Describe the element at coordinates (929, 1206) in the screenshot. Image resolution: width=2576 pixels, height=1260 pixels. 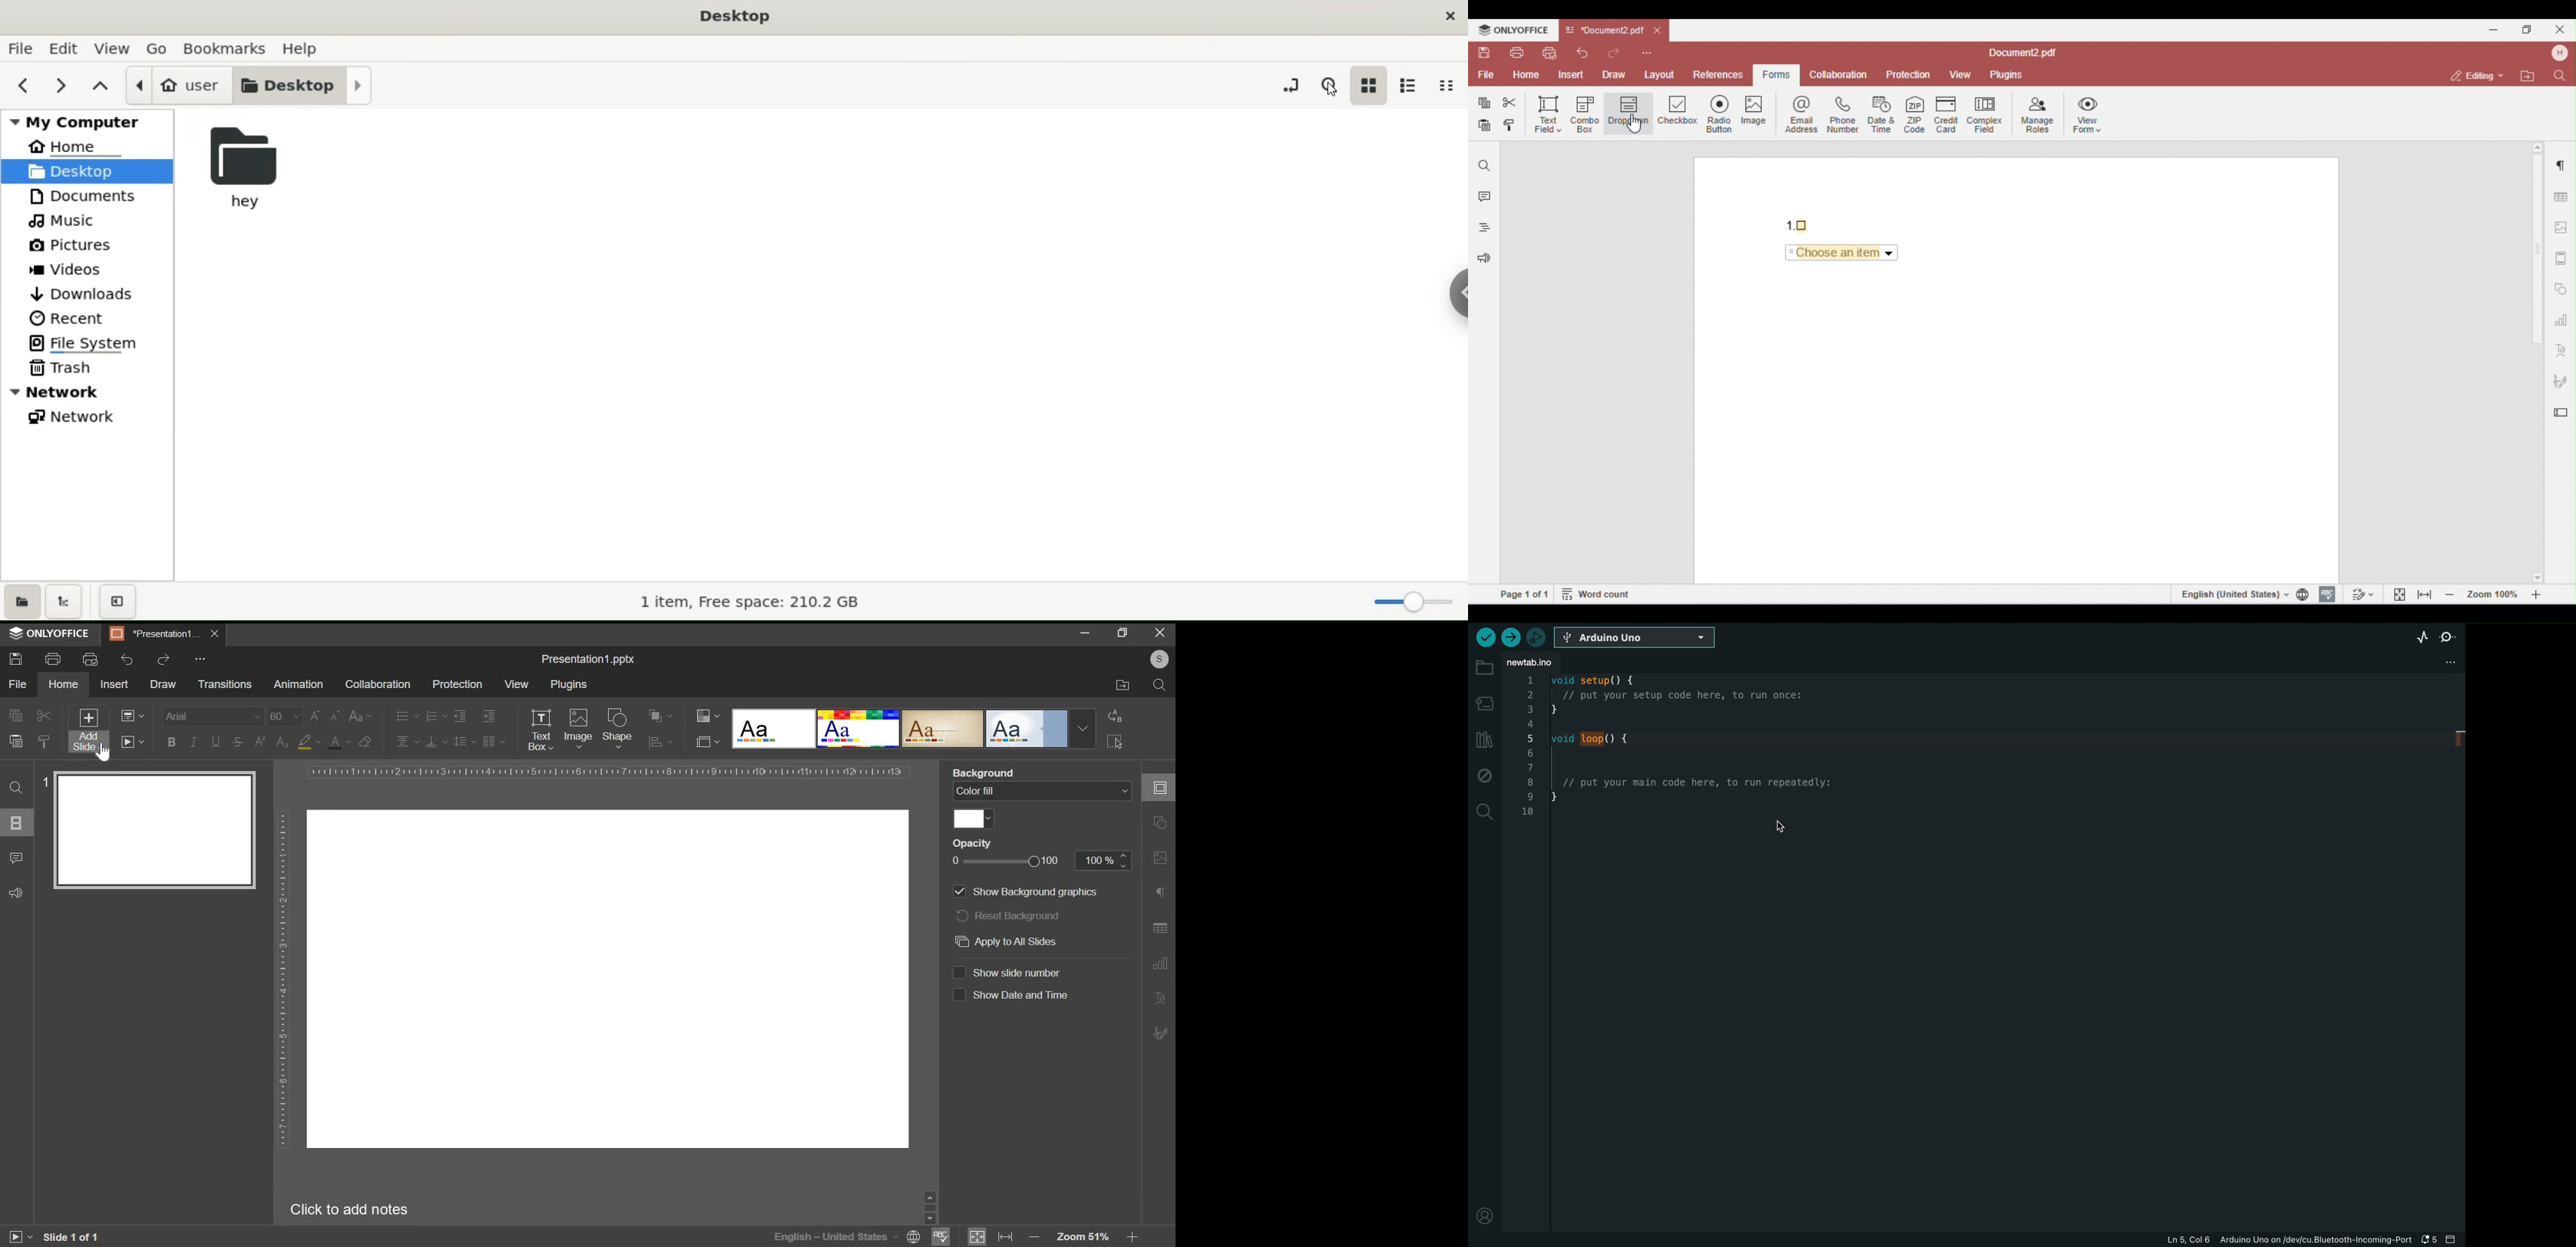
I see `slider` at that location.